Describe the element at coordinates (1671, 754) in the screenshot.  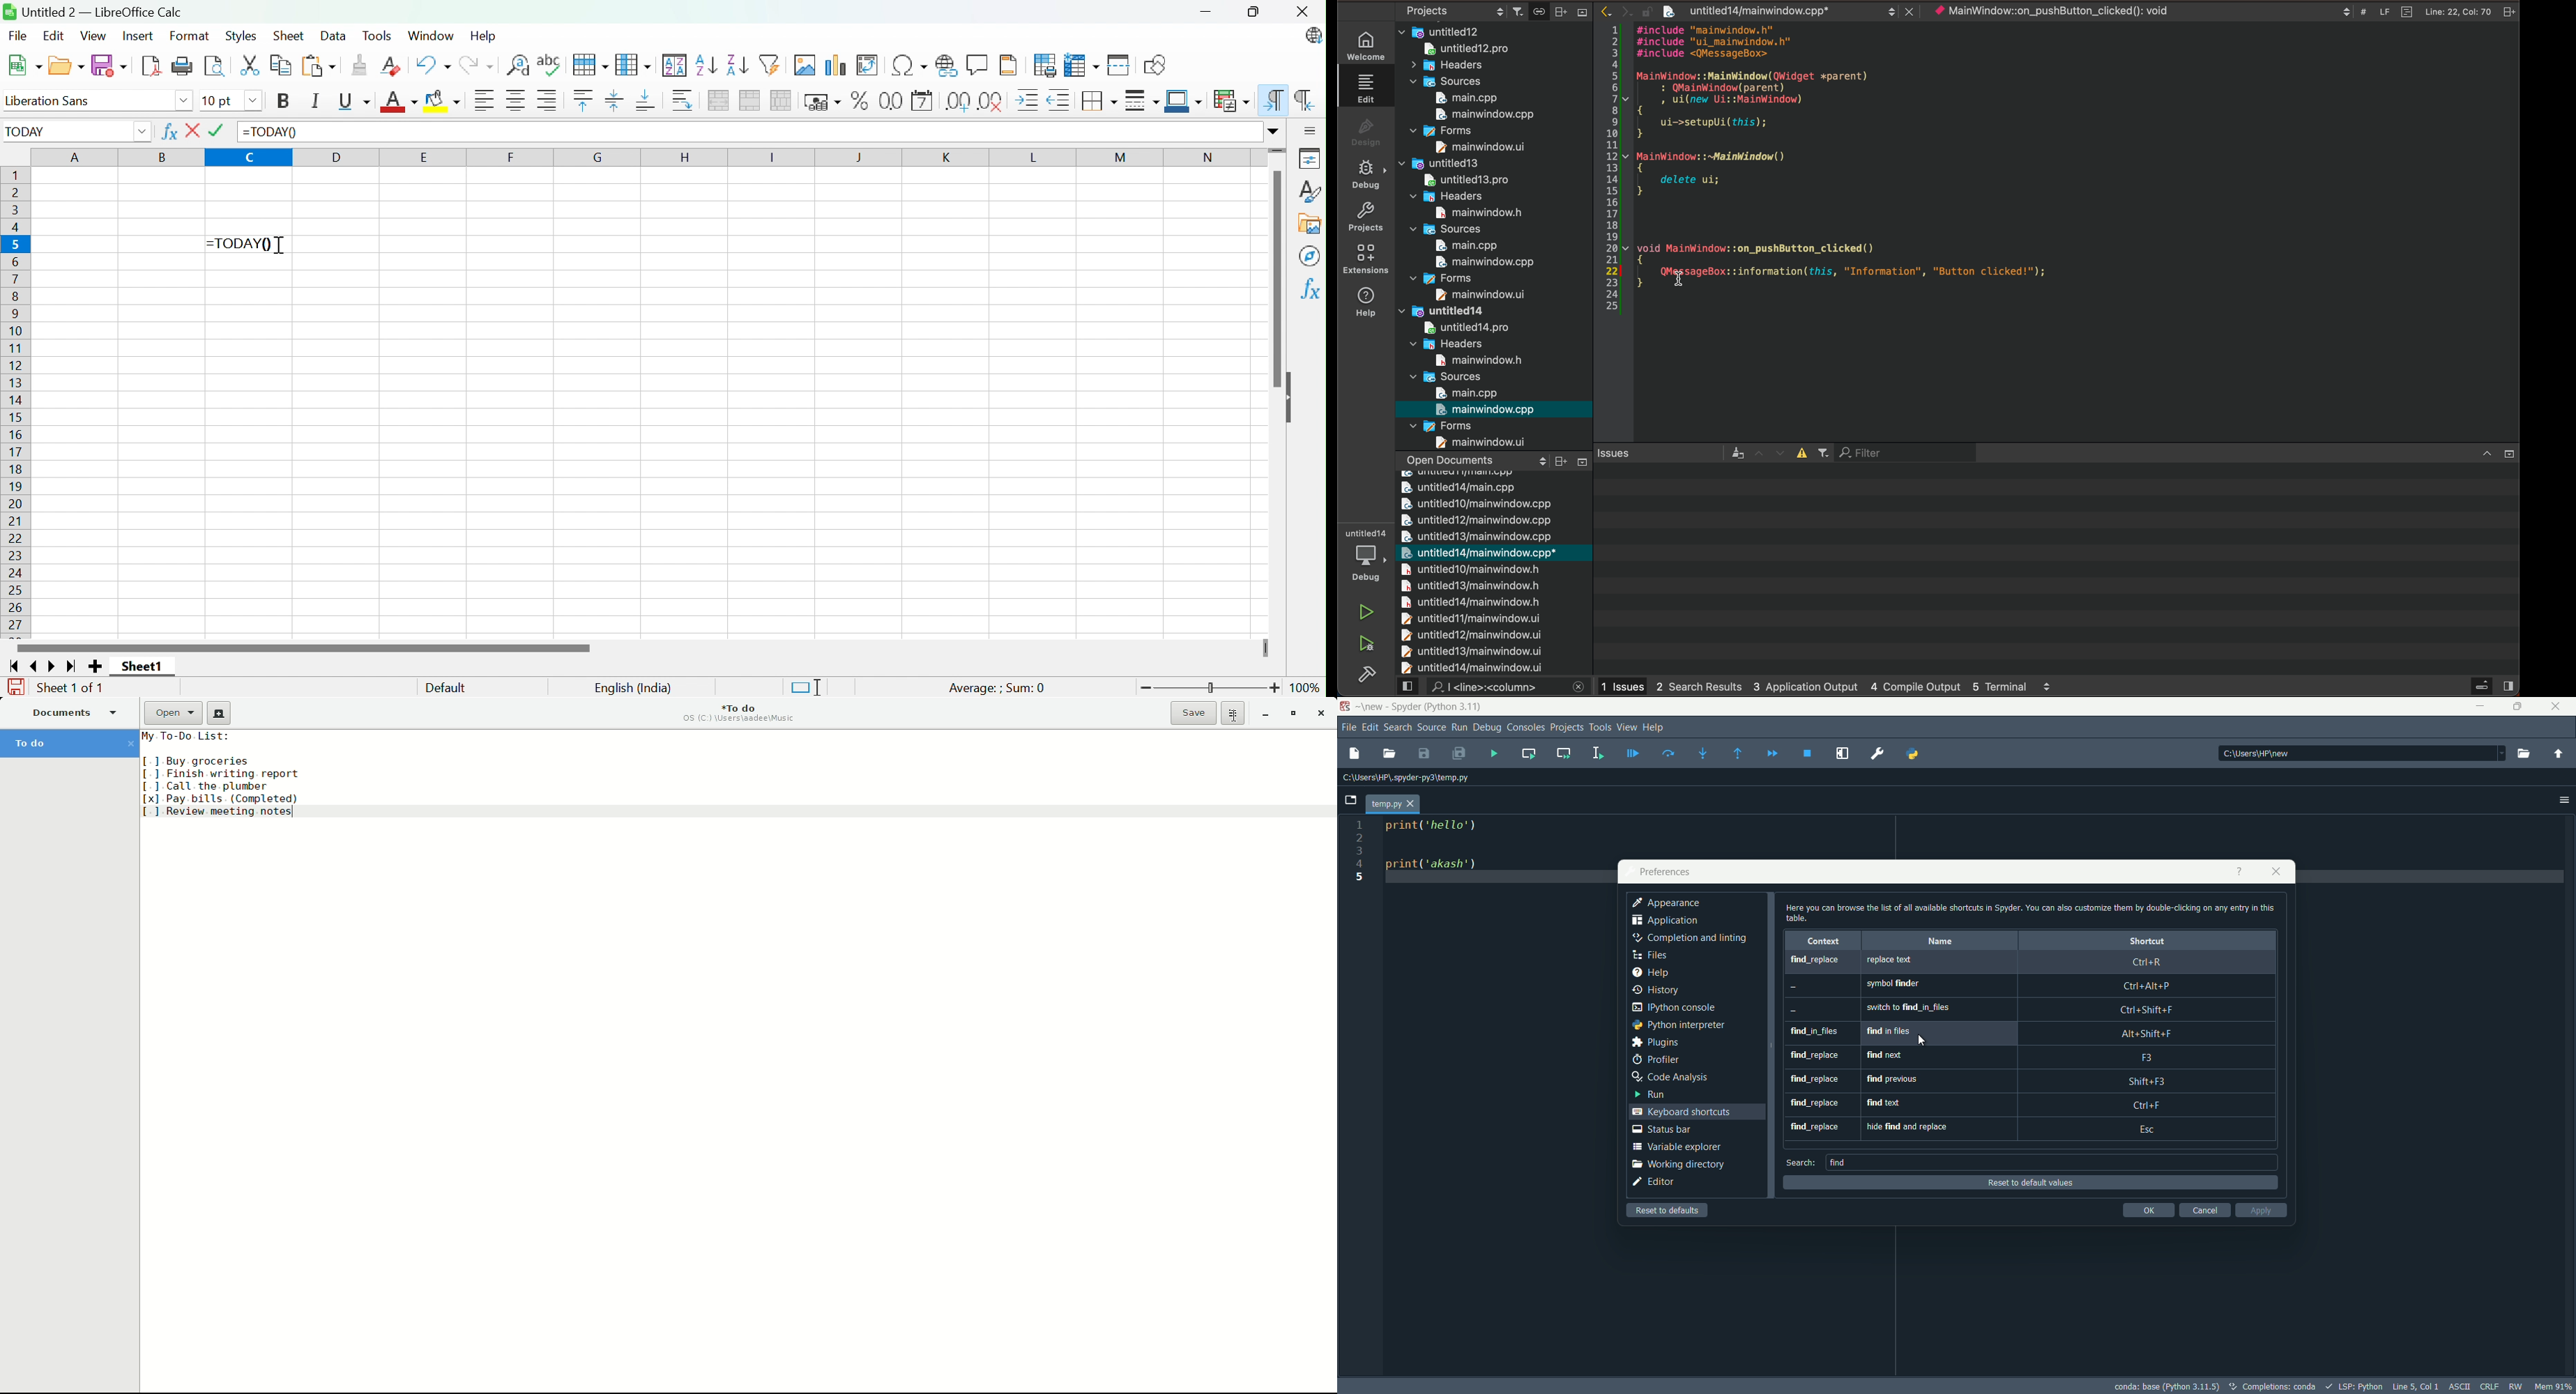
I see `run current line` at that location.